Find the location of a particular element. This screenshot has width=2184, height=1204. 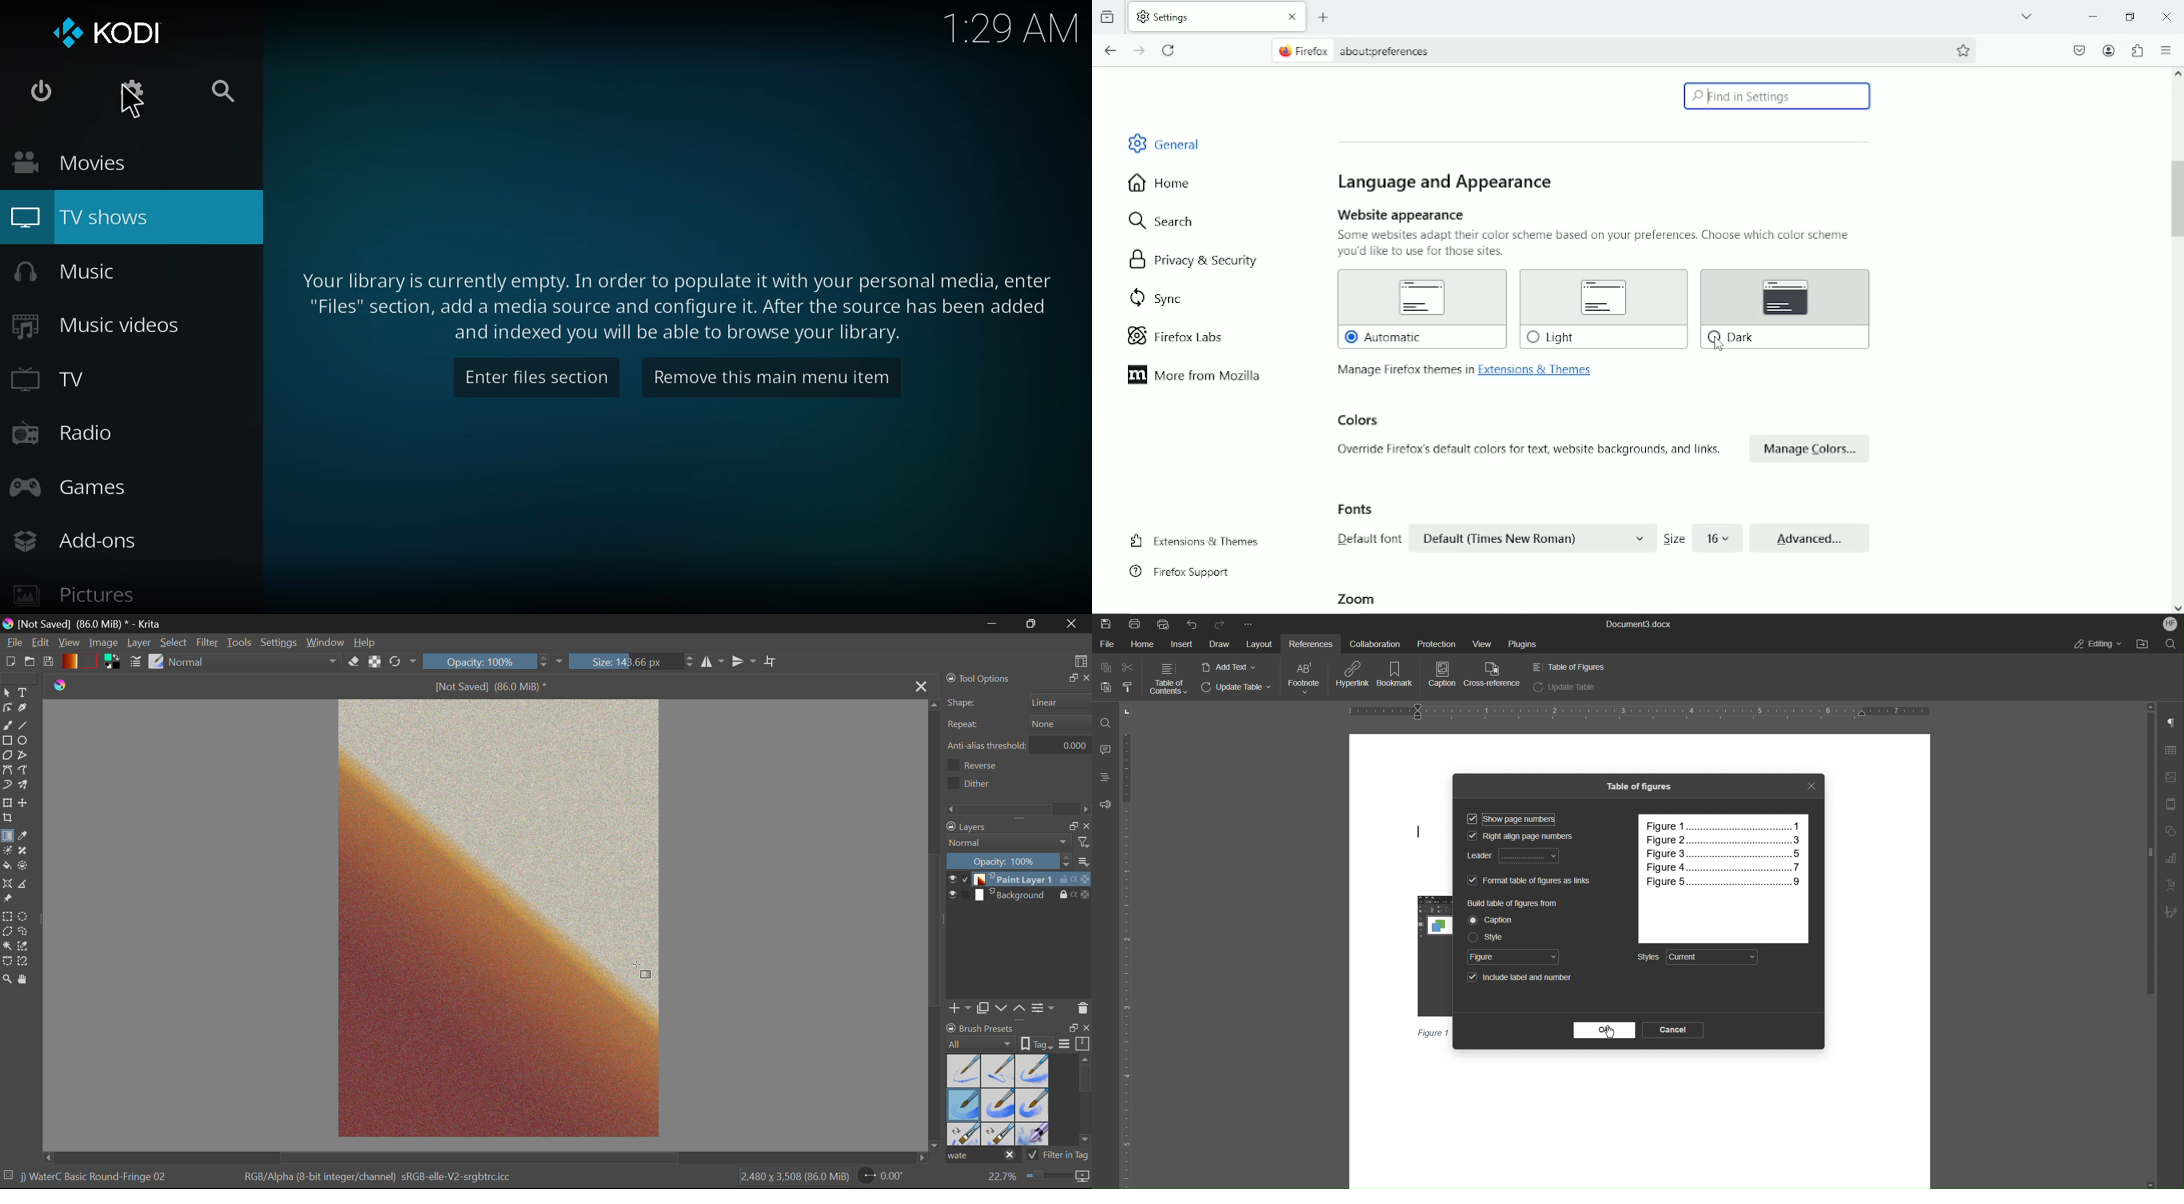

privacy & security is located at coordinates (1192, 262).